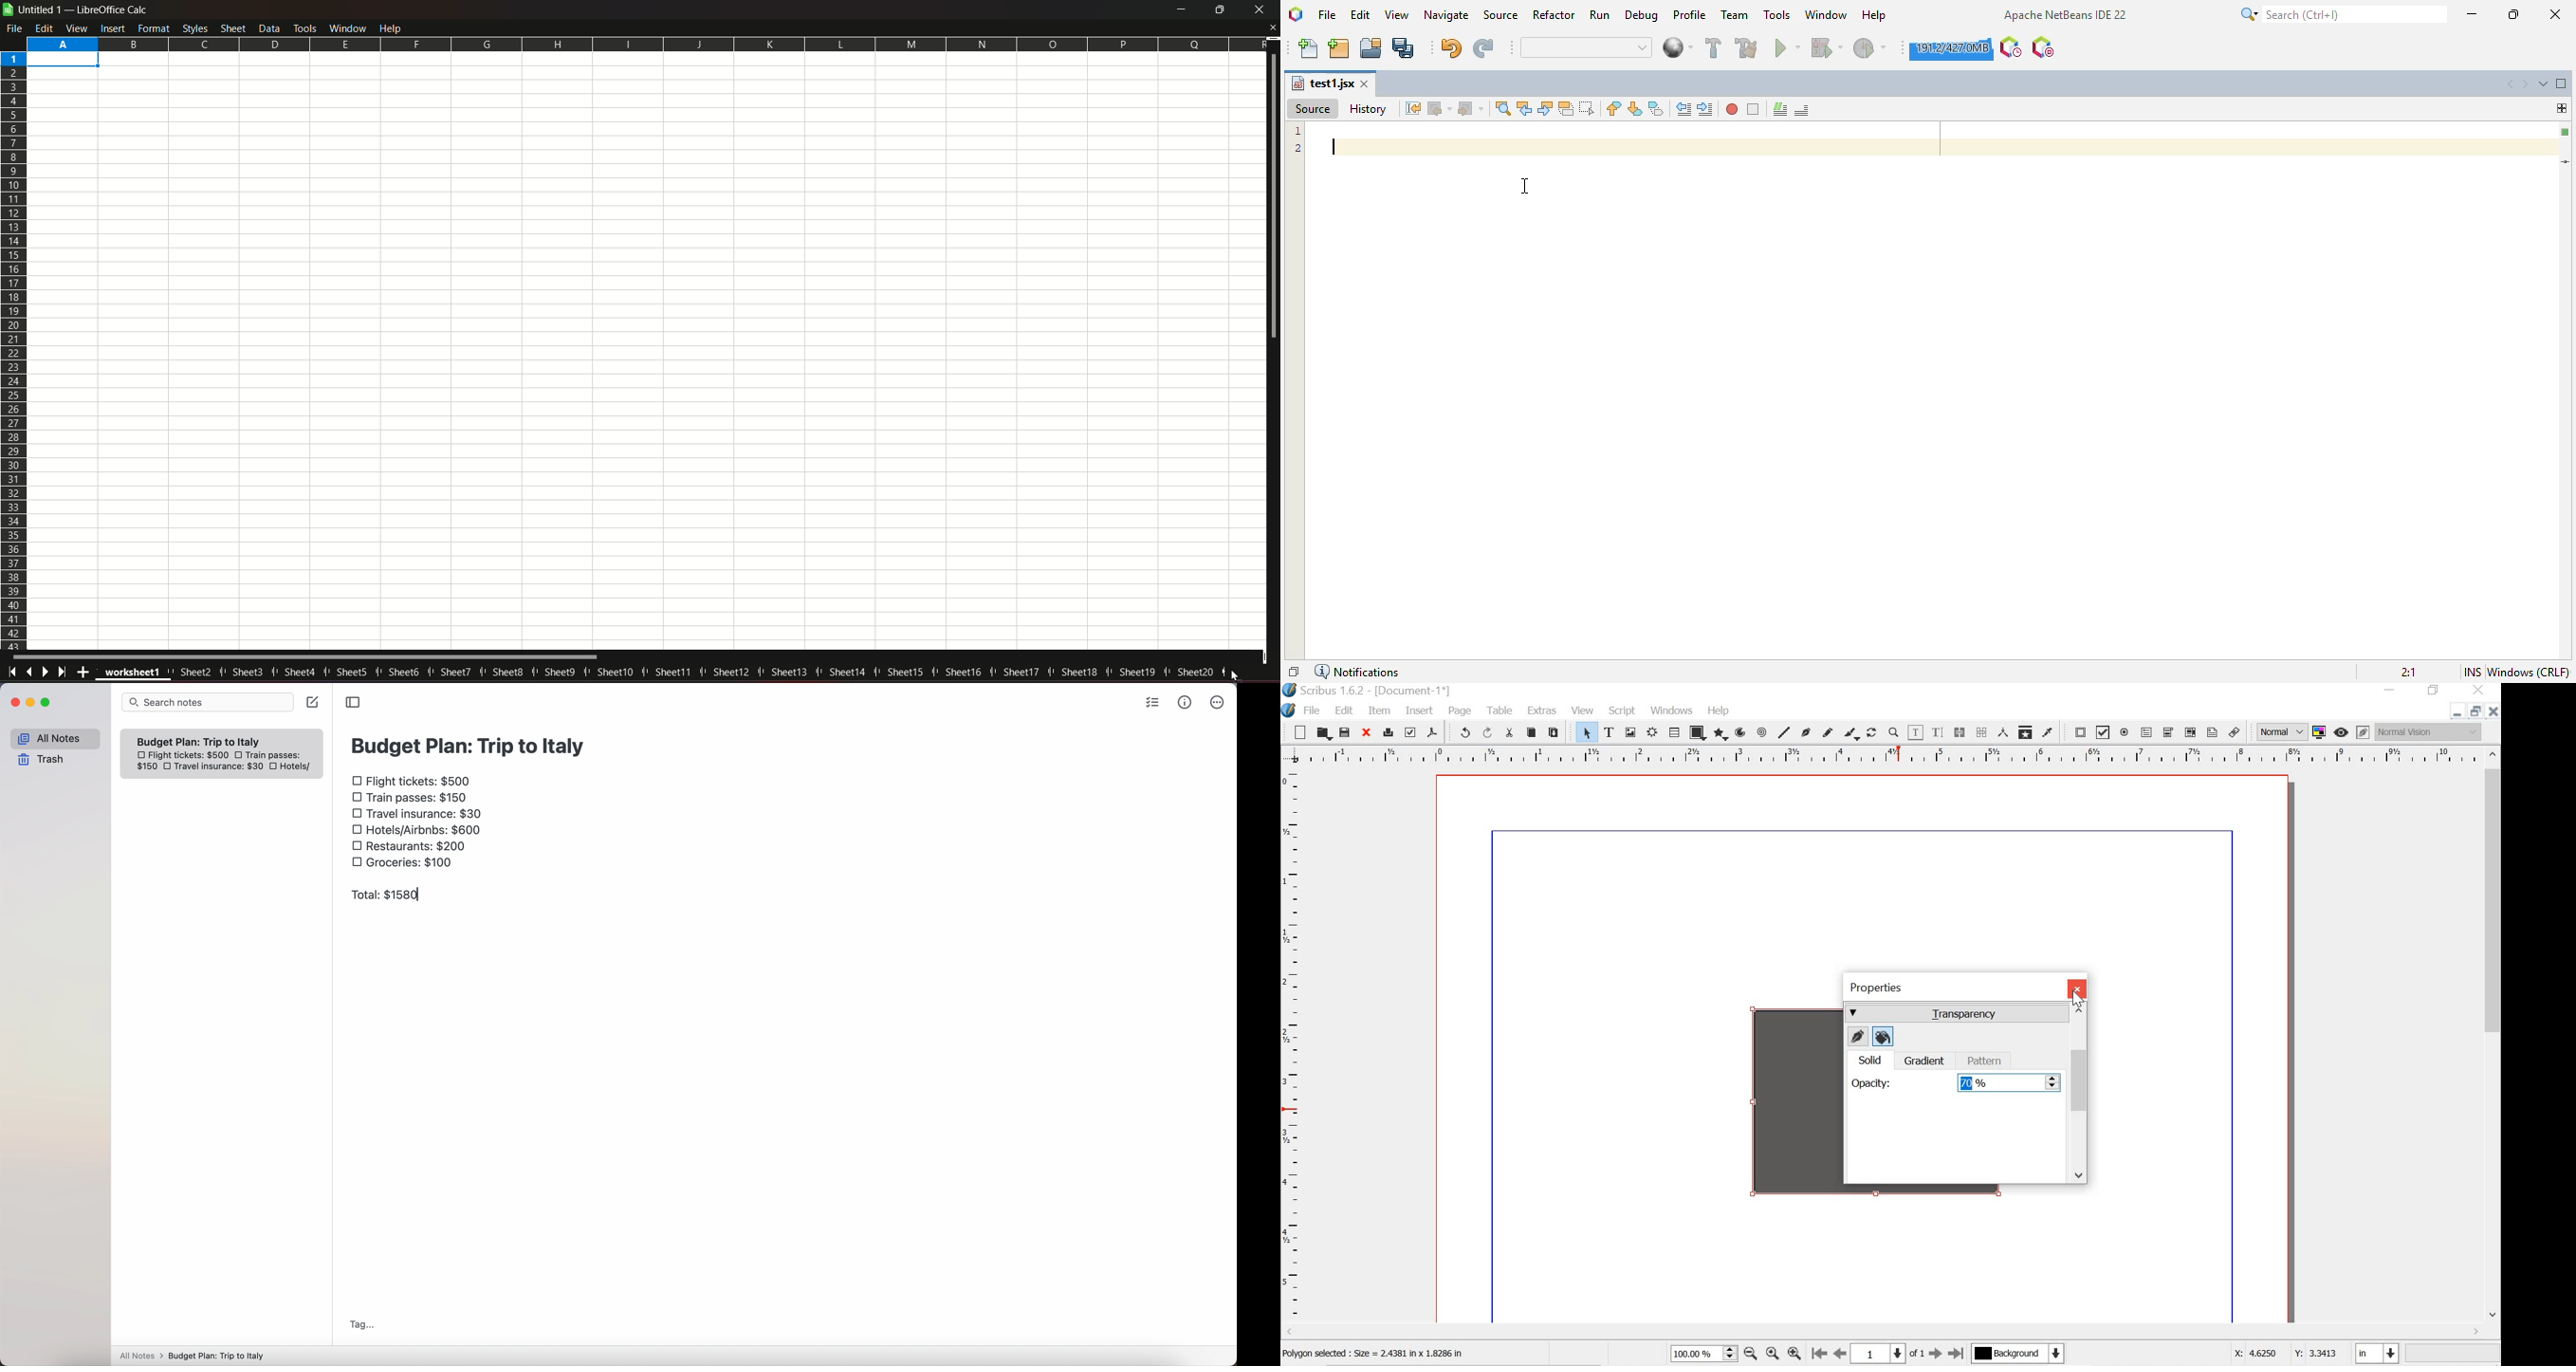 This screenshot has height=1372, width=2576. I want to click on close, so click(2555, 14).